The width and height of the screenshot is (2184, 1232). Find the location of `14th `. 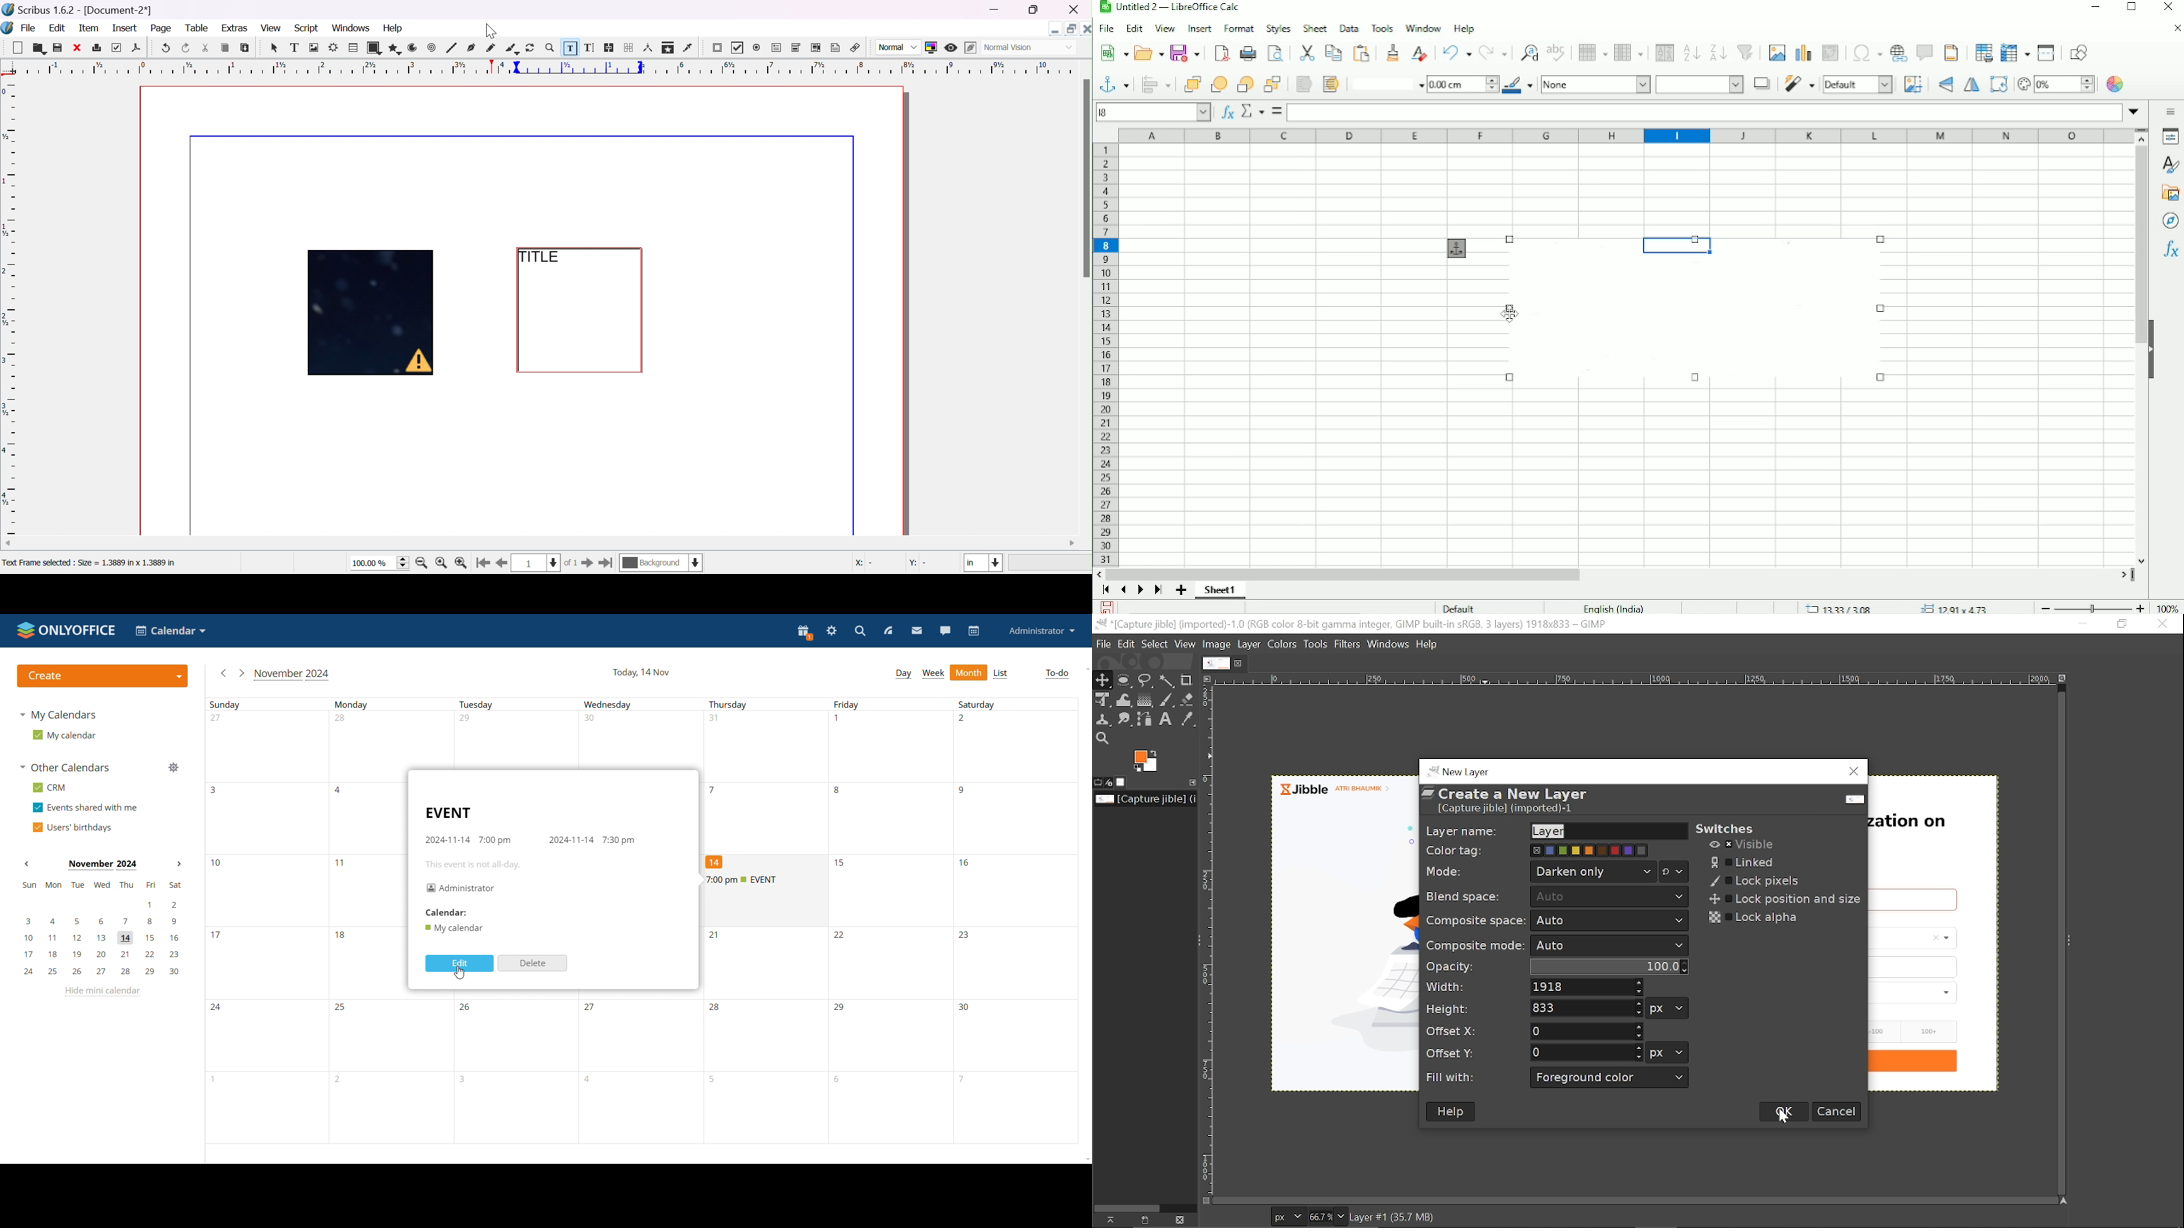

14th  is located at coordinates (718, 862).